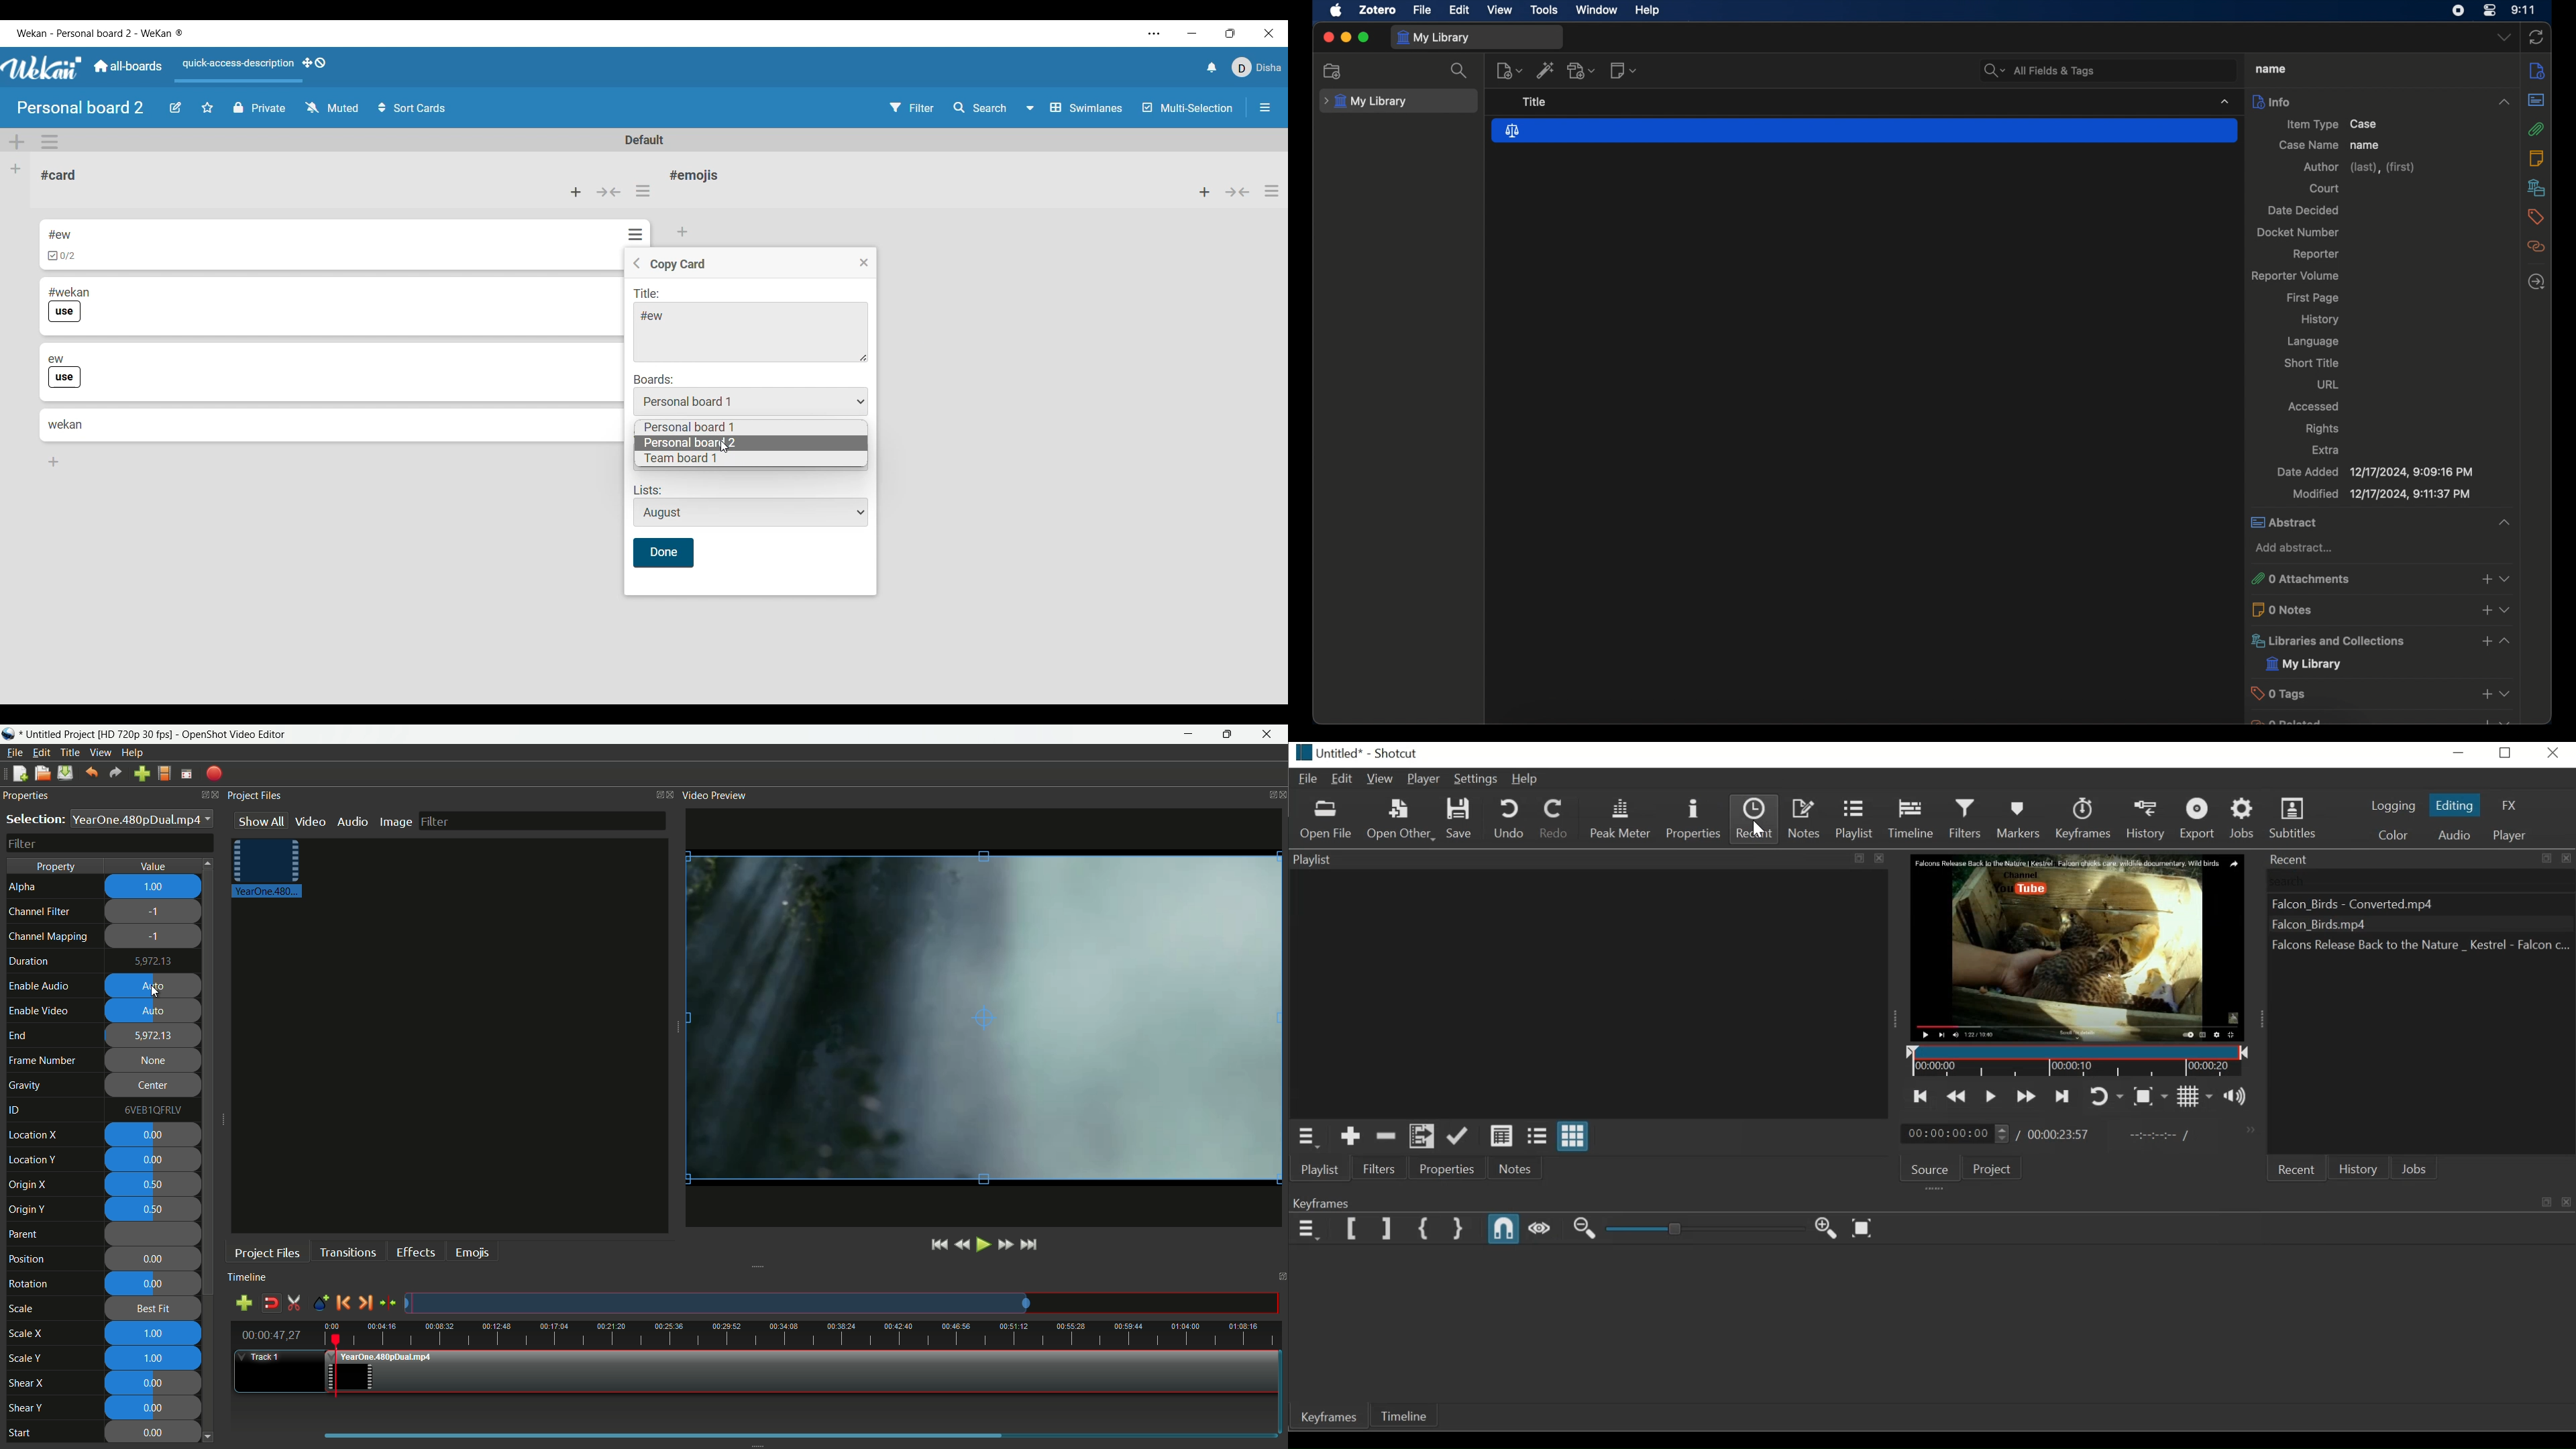 This screenshot has width=2576, height=1456. Describe the element at coordinates (470, 1251) in the screenshot. I see `emojis` at that location.